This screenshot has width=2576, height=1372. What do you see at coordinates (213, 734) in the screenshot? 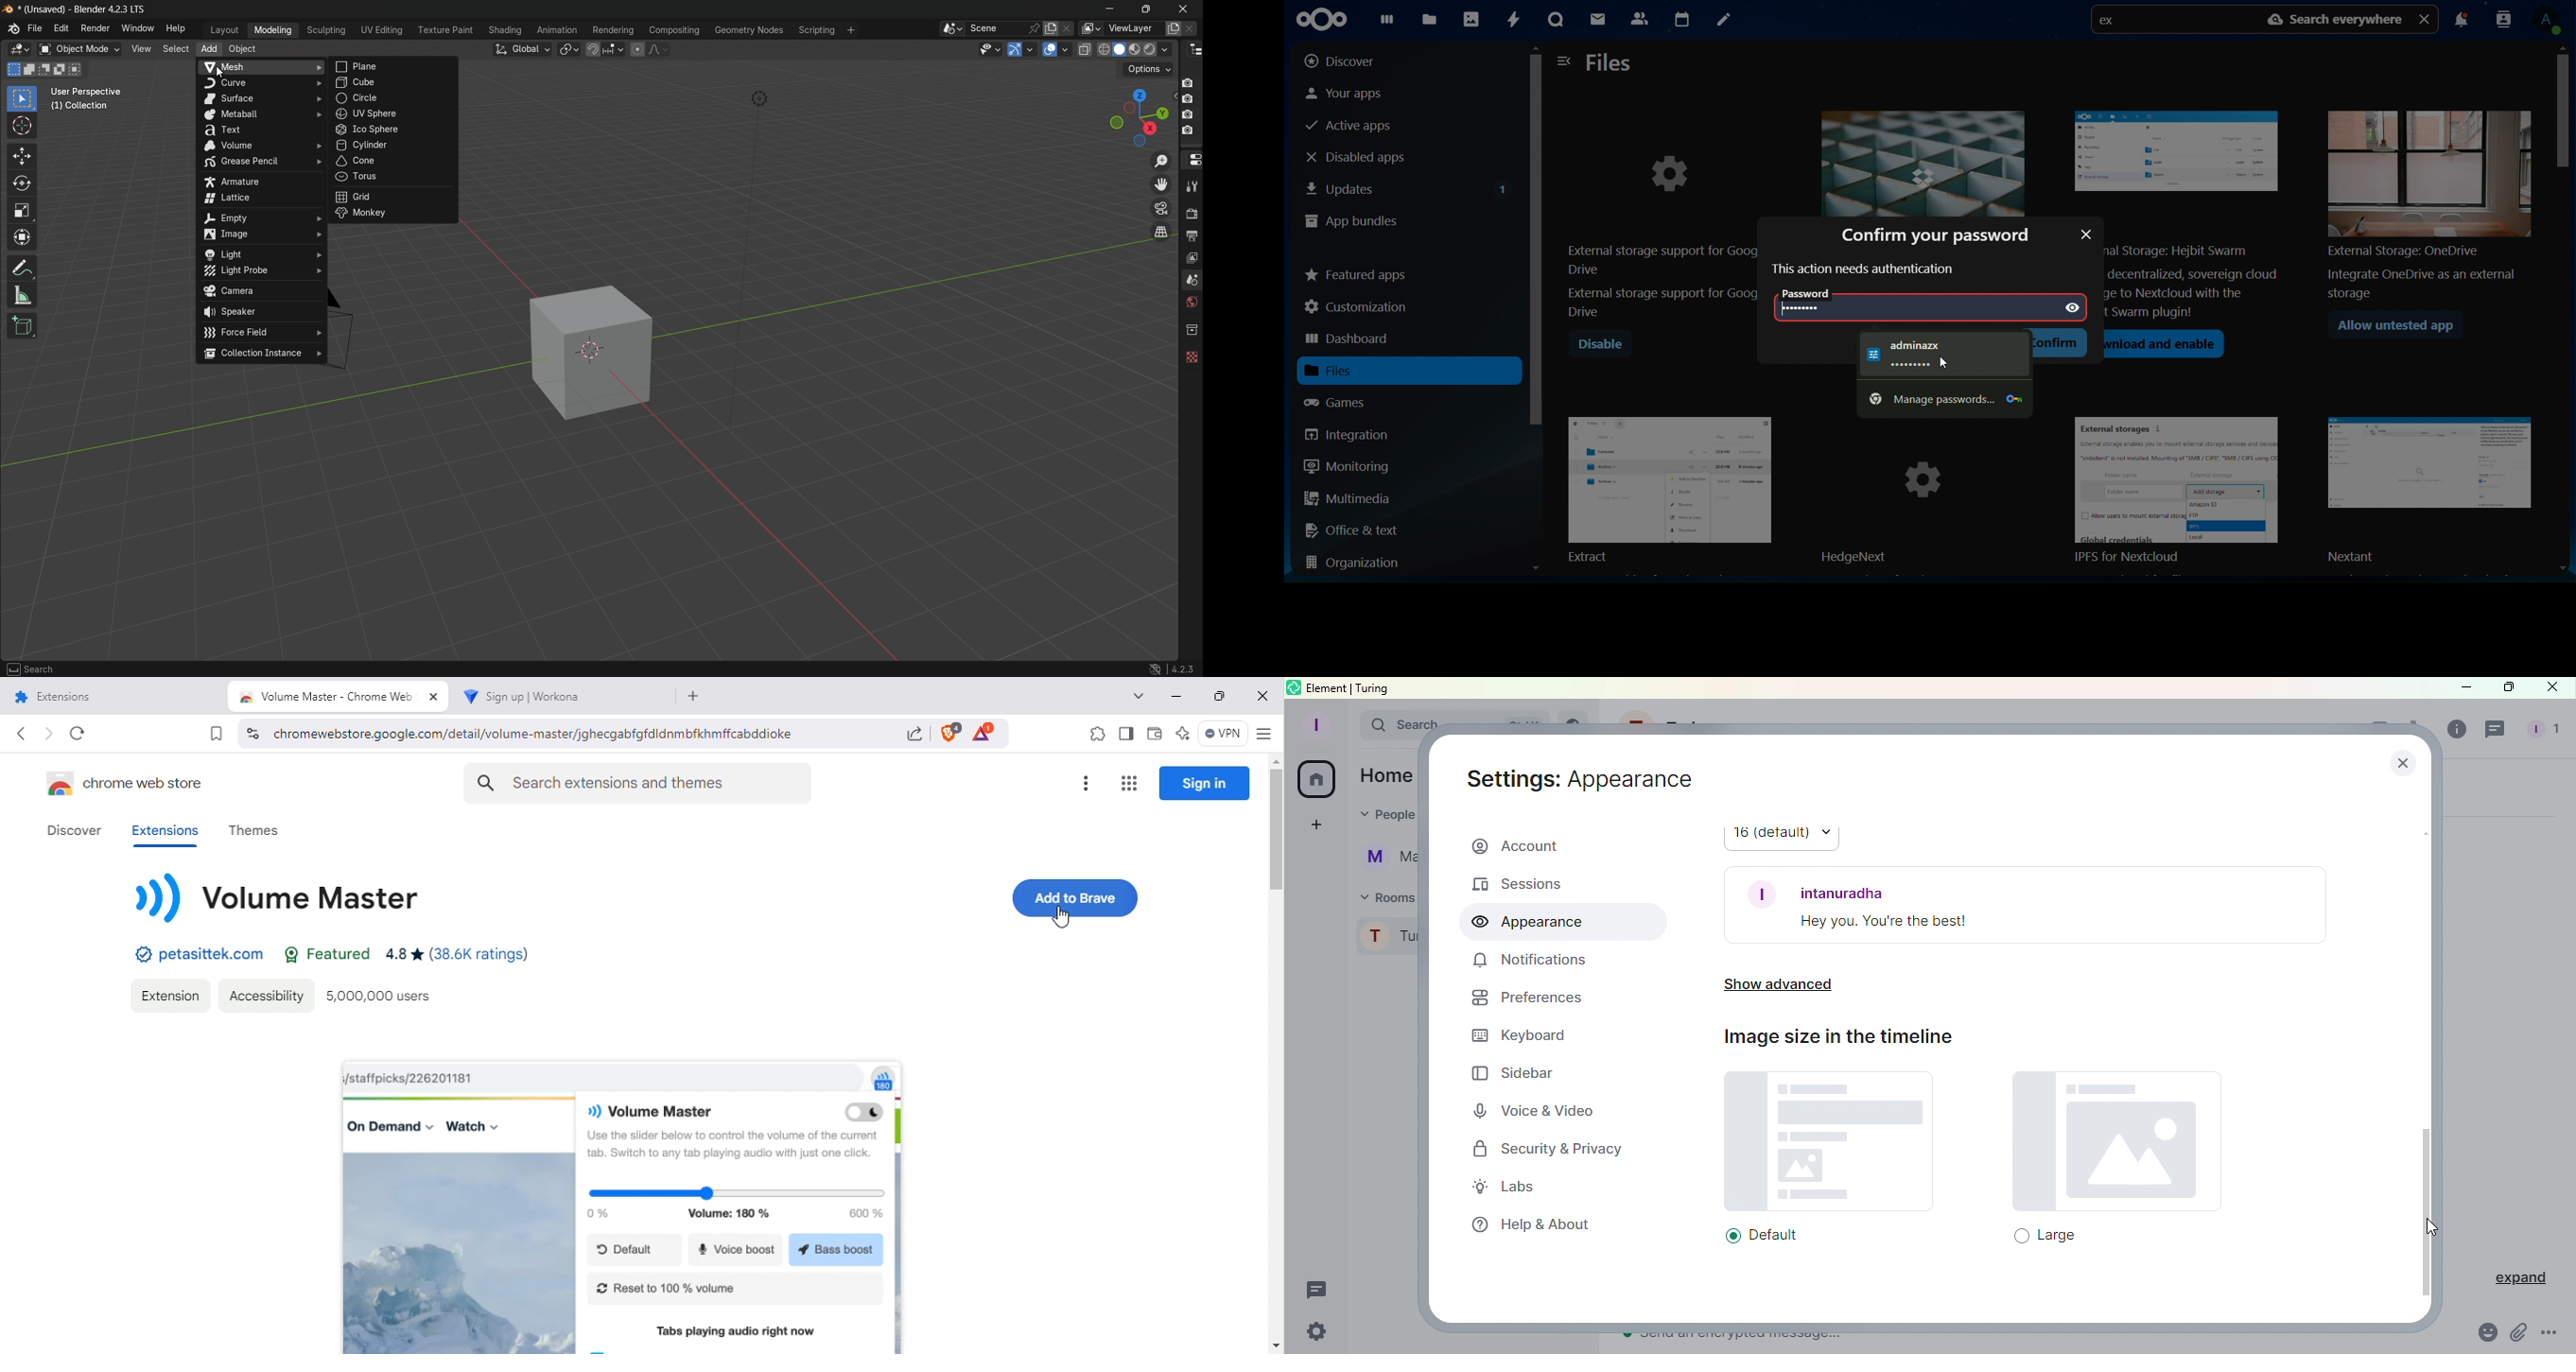
I see `Bookmark` at bounding box center [213, 734].